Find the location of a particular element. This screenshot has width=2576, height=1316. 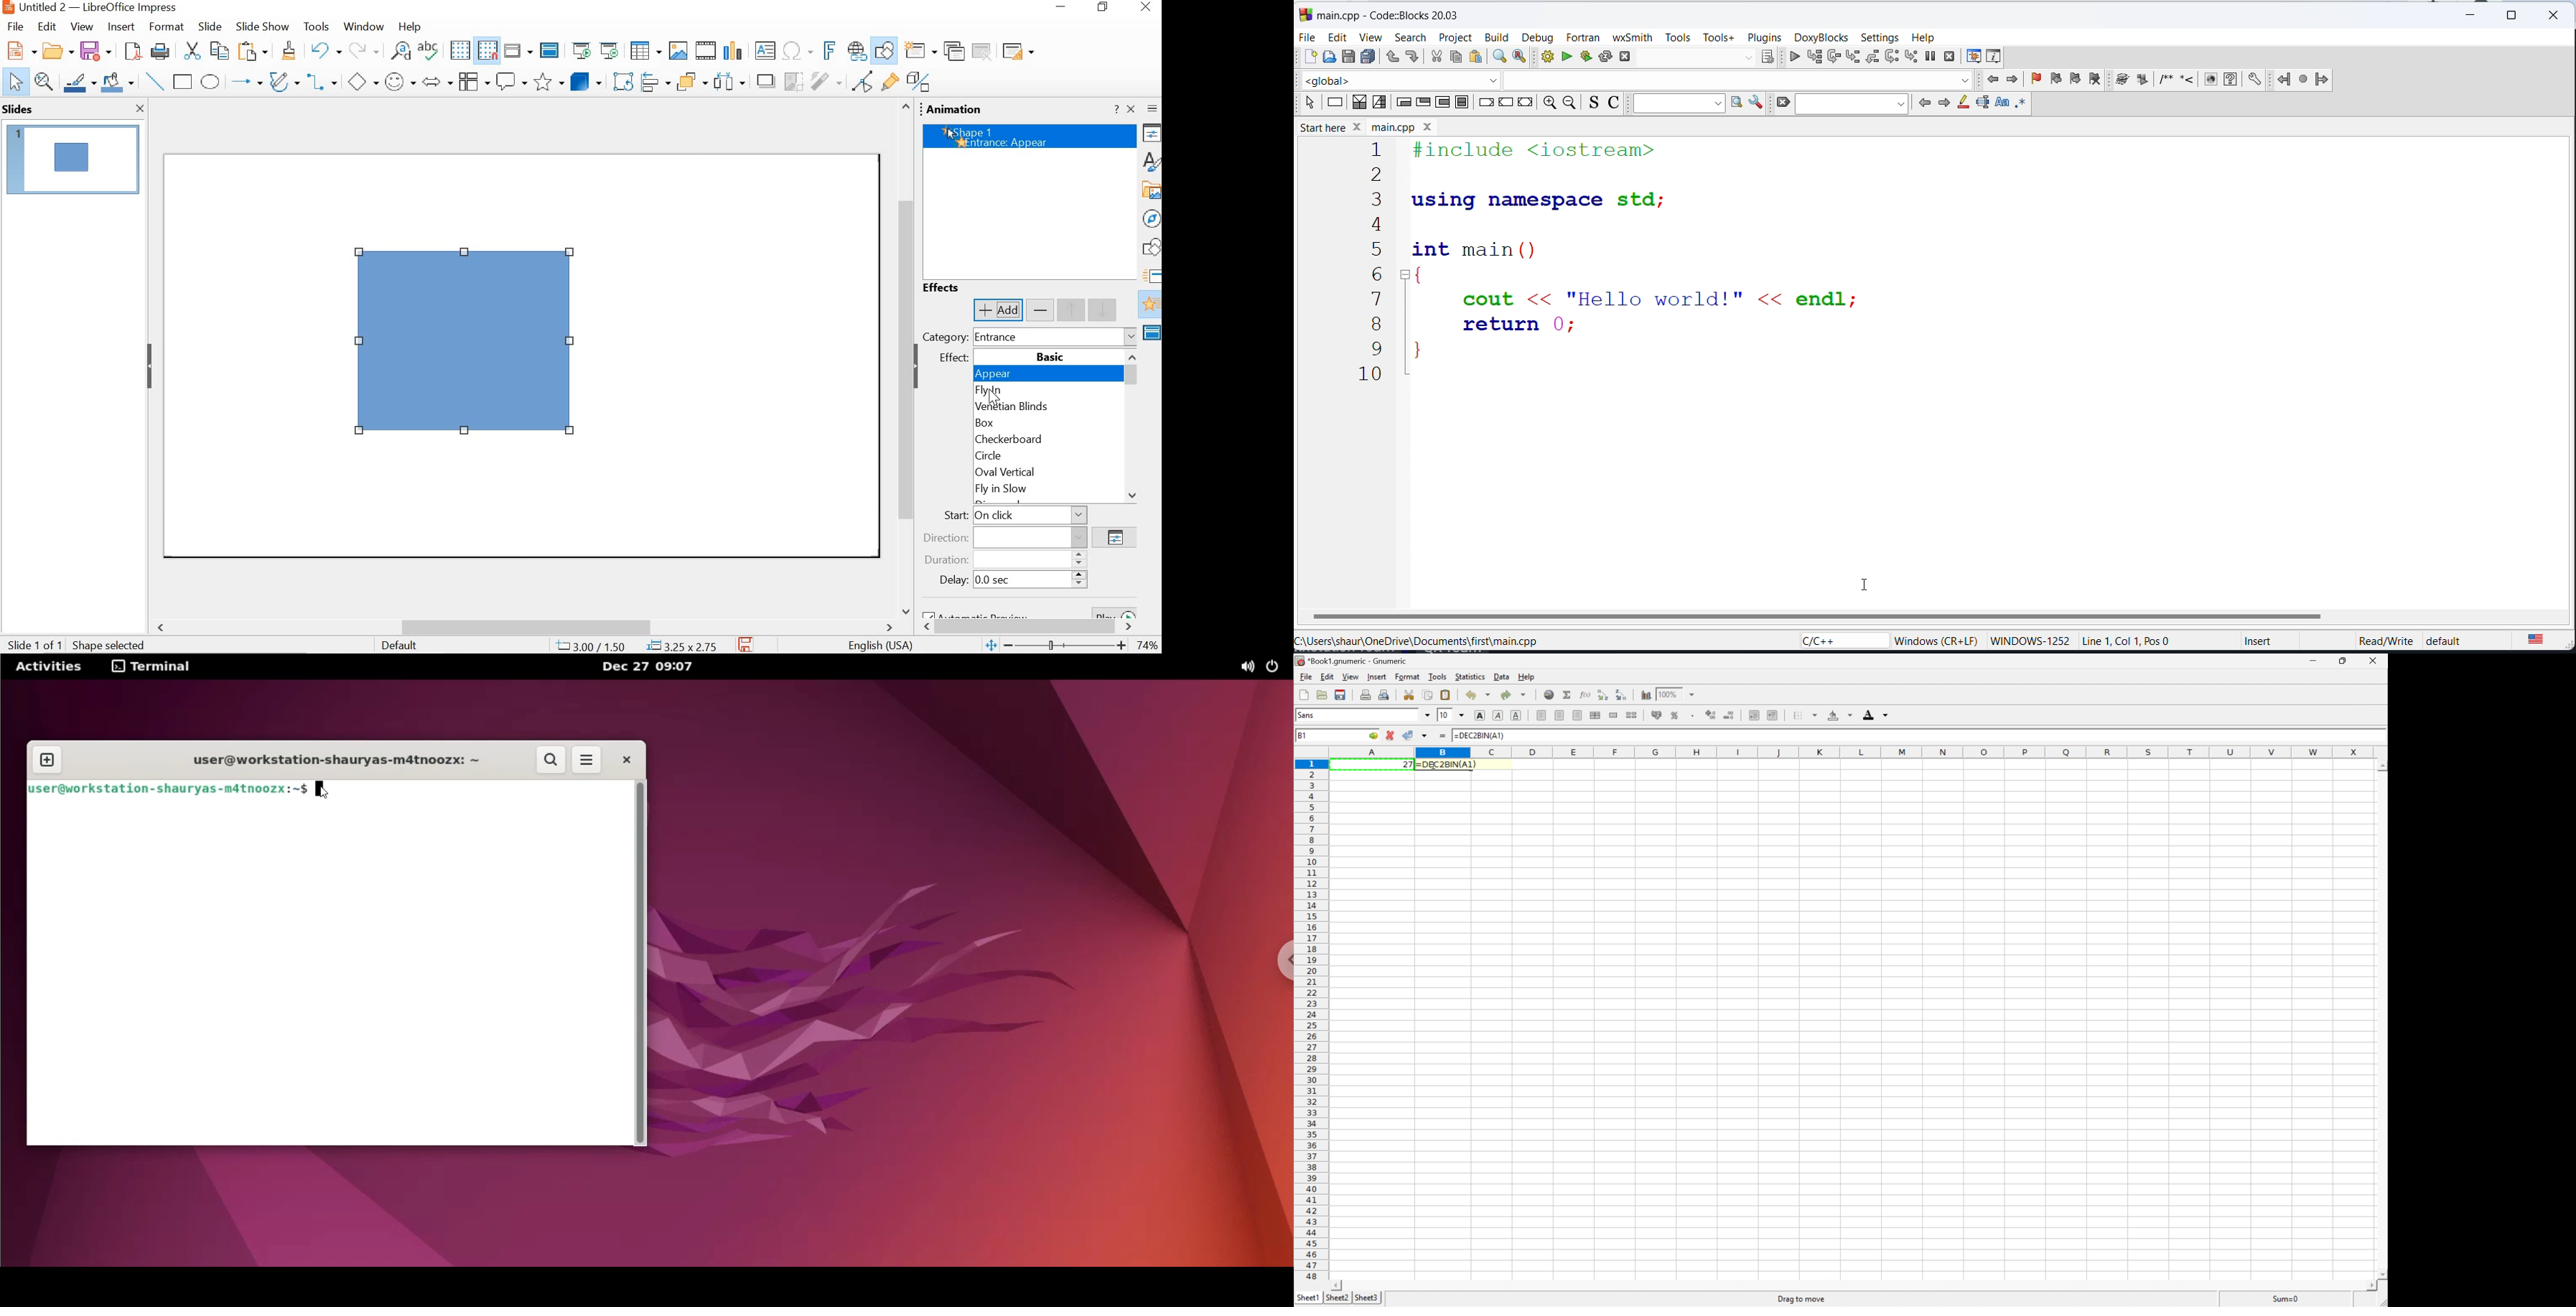

main file is located at coordinates (1407, 126).